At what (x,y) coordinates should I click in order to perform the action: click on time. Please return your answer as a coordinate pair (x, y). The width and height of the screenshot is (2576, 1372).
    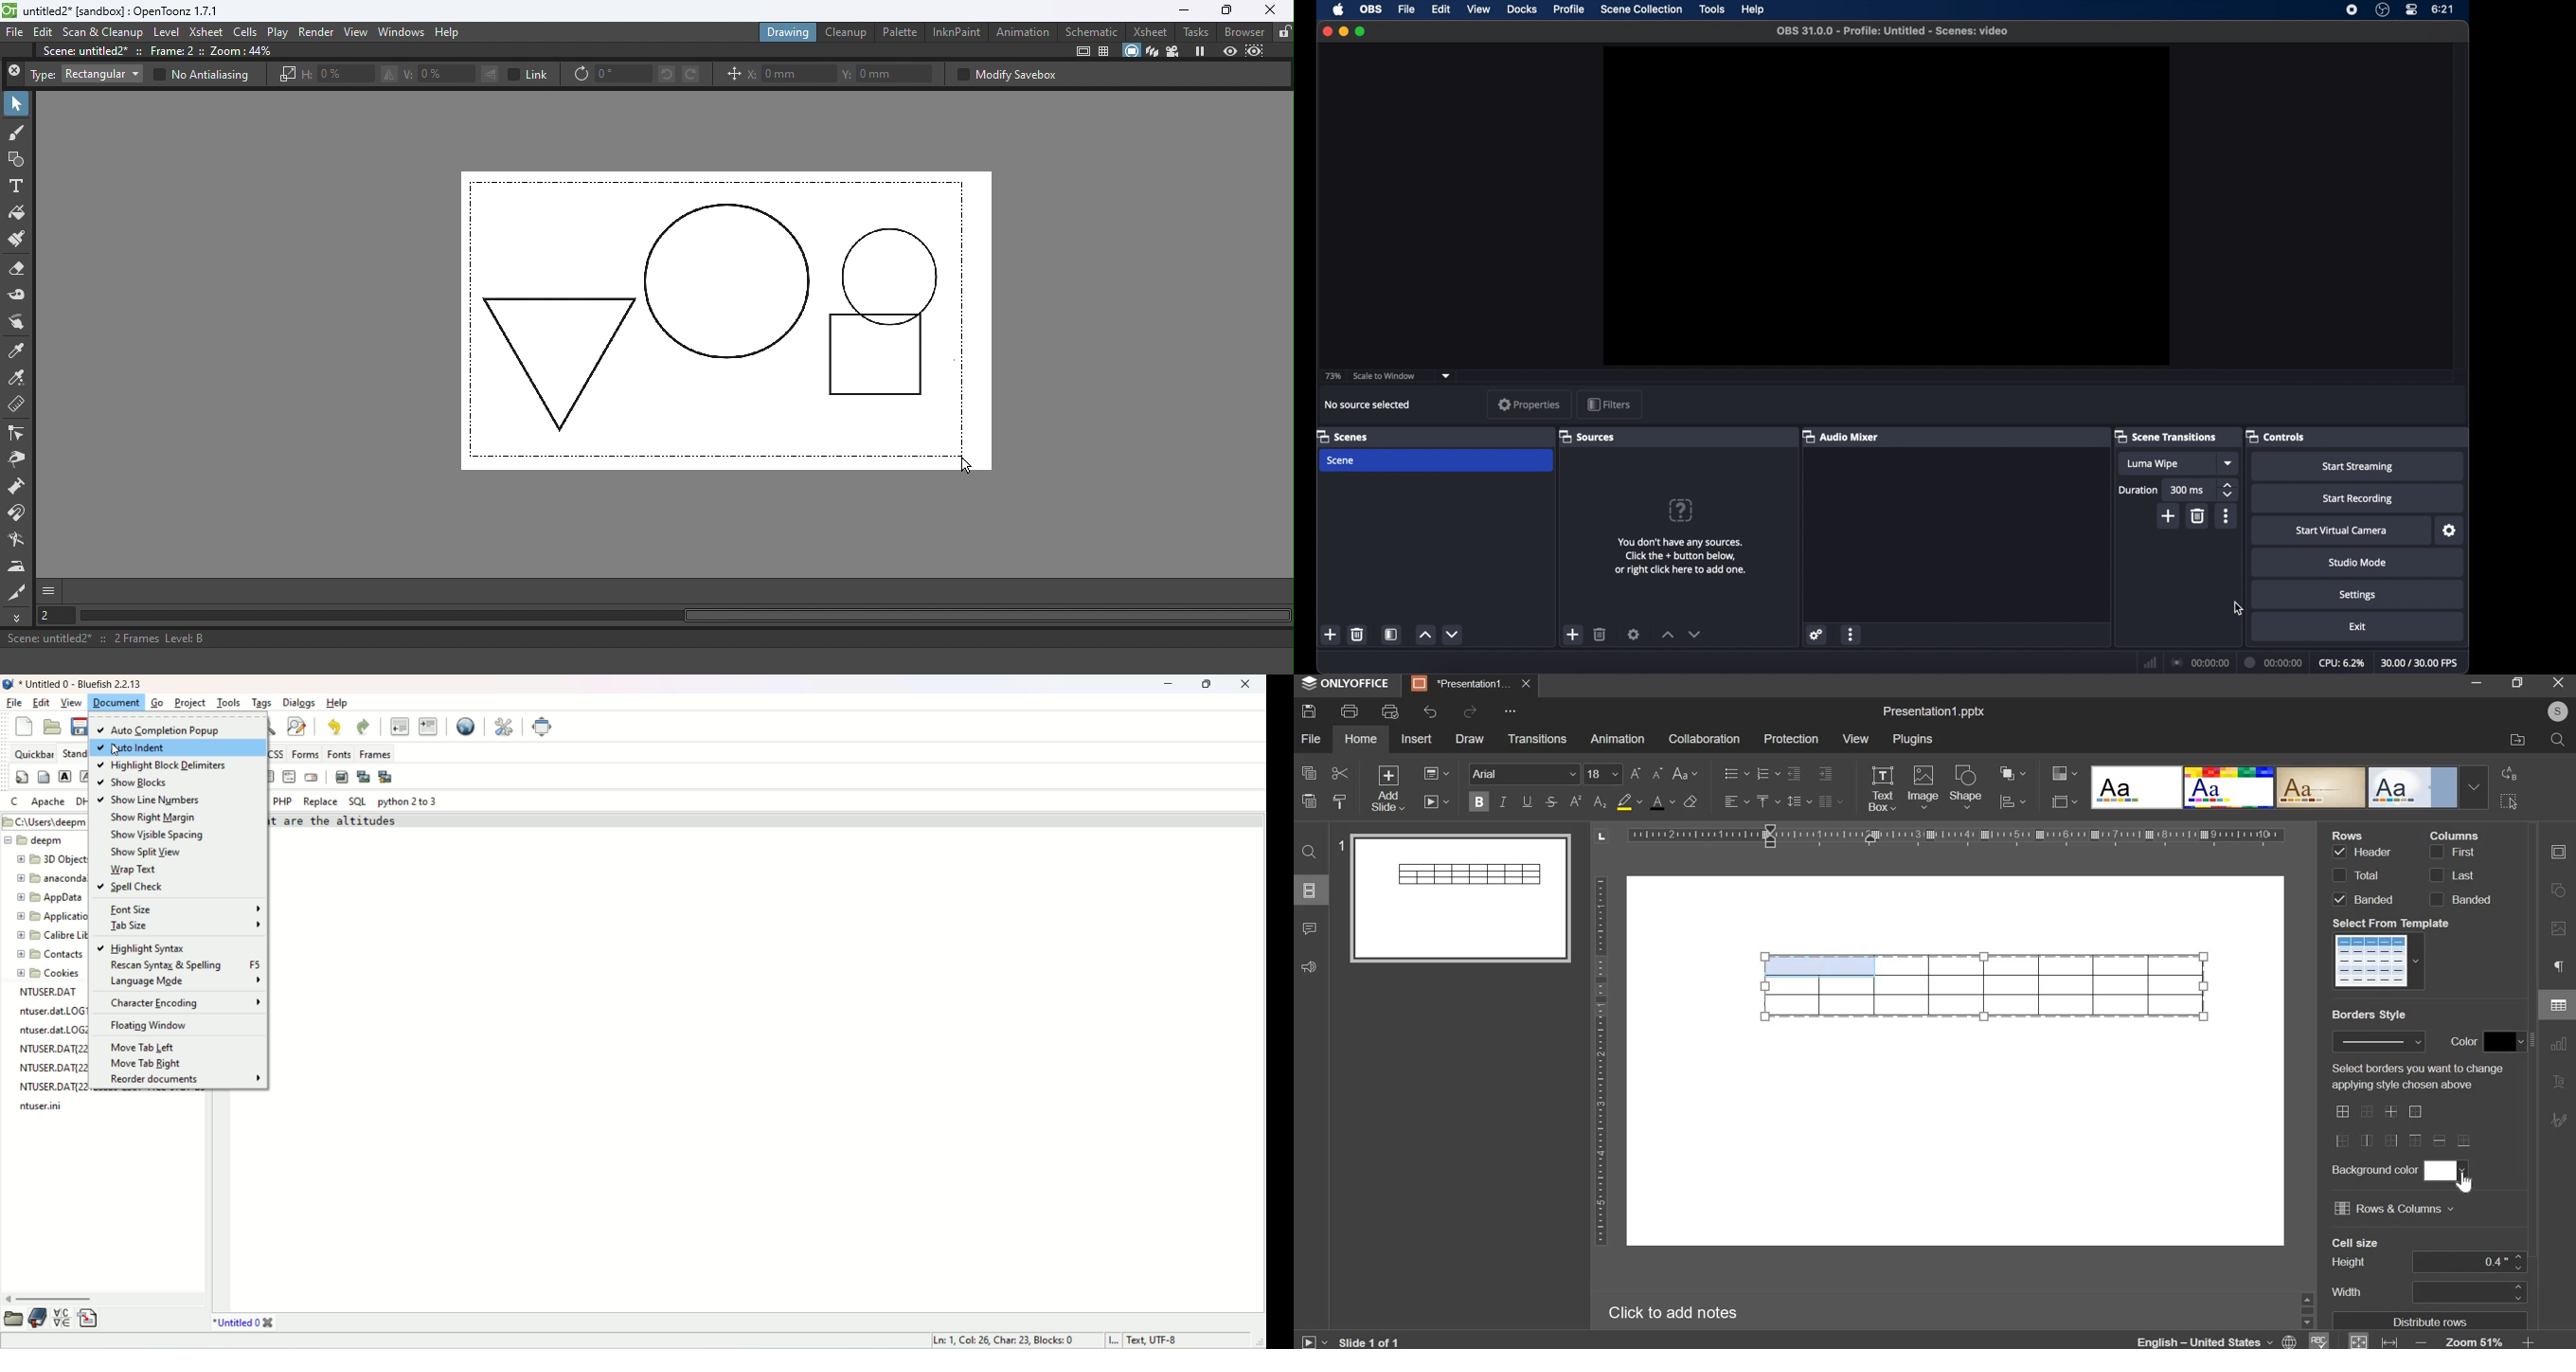
    Looking at the image, I should click on (2444, 9).